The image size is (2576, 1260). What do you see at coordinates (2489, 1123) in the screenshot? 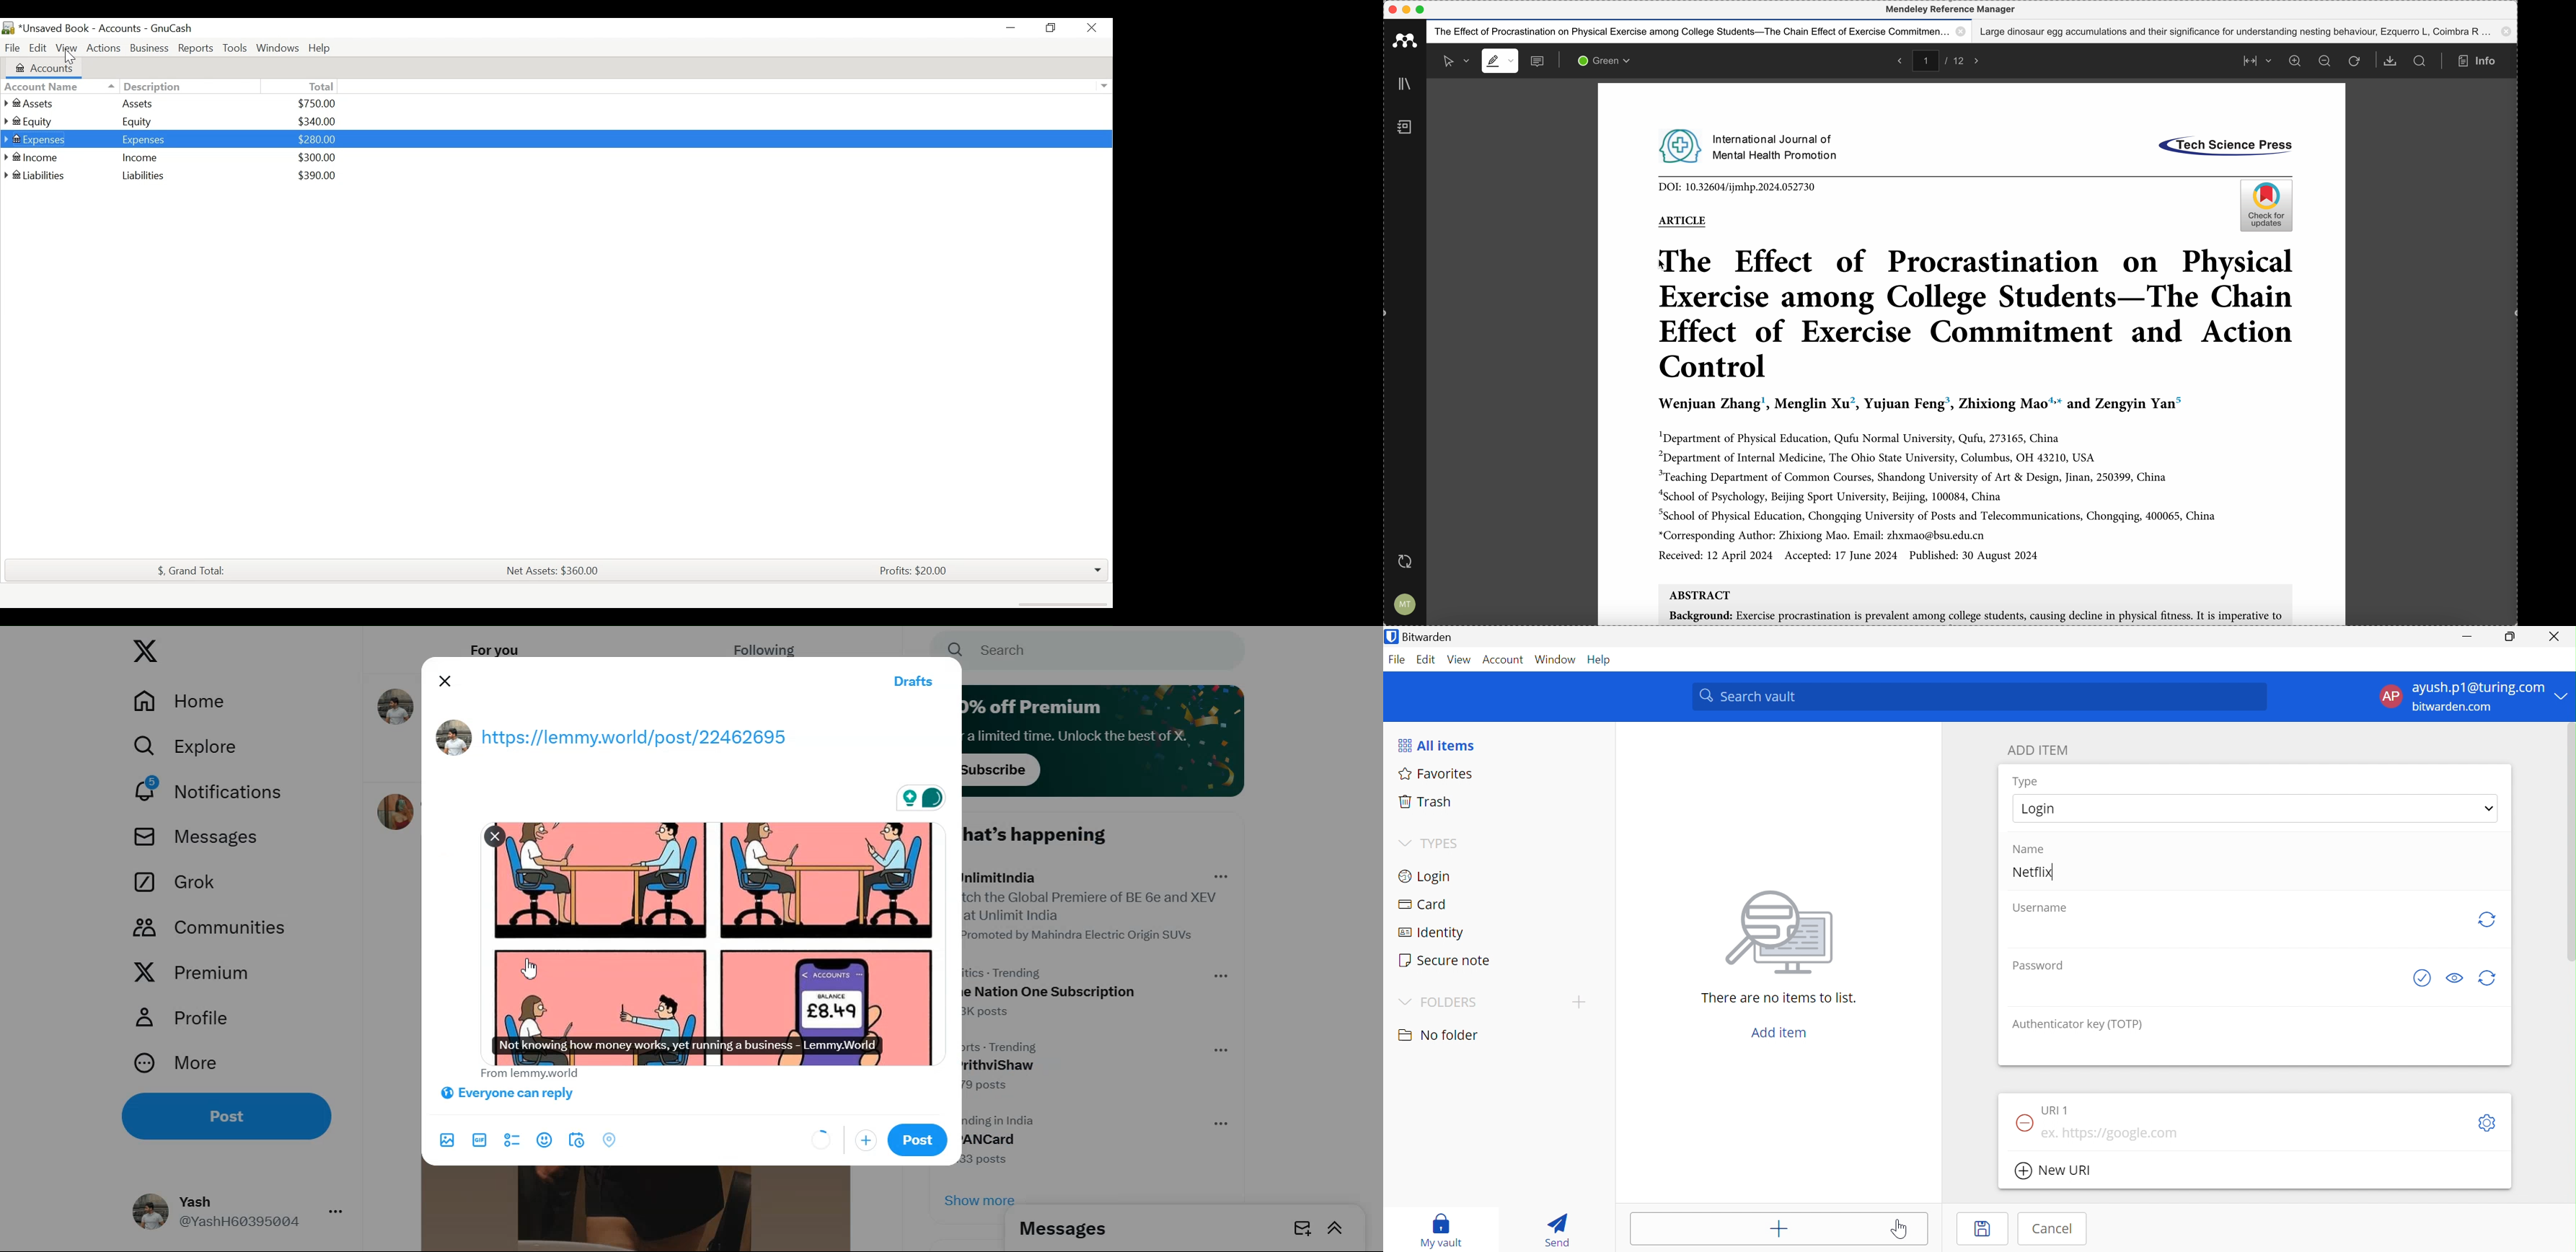
I see `Toggle options` at bounding box center [2489, 1123].